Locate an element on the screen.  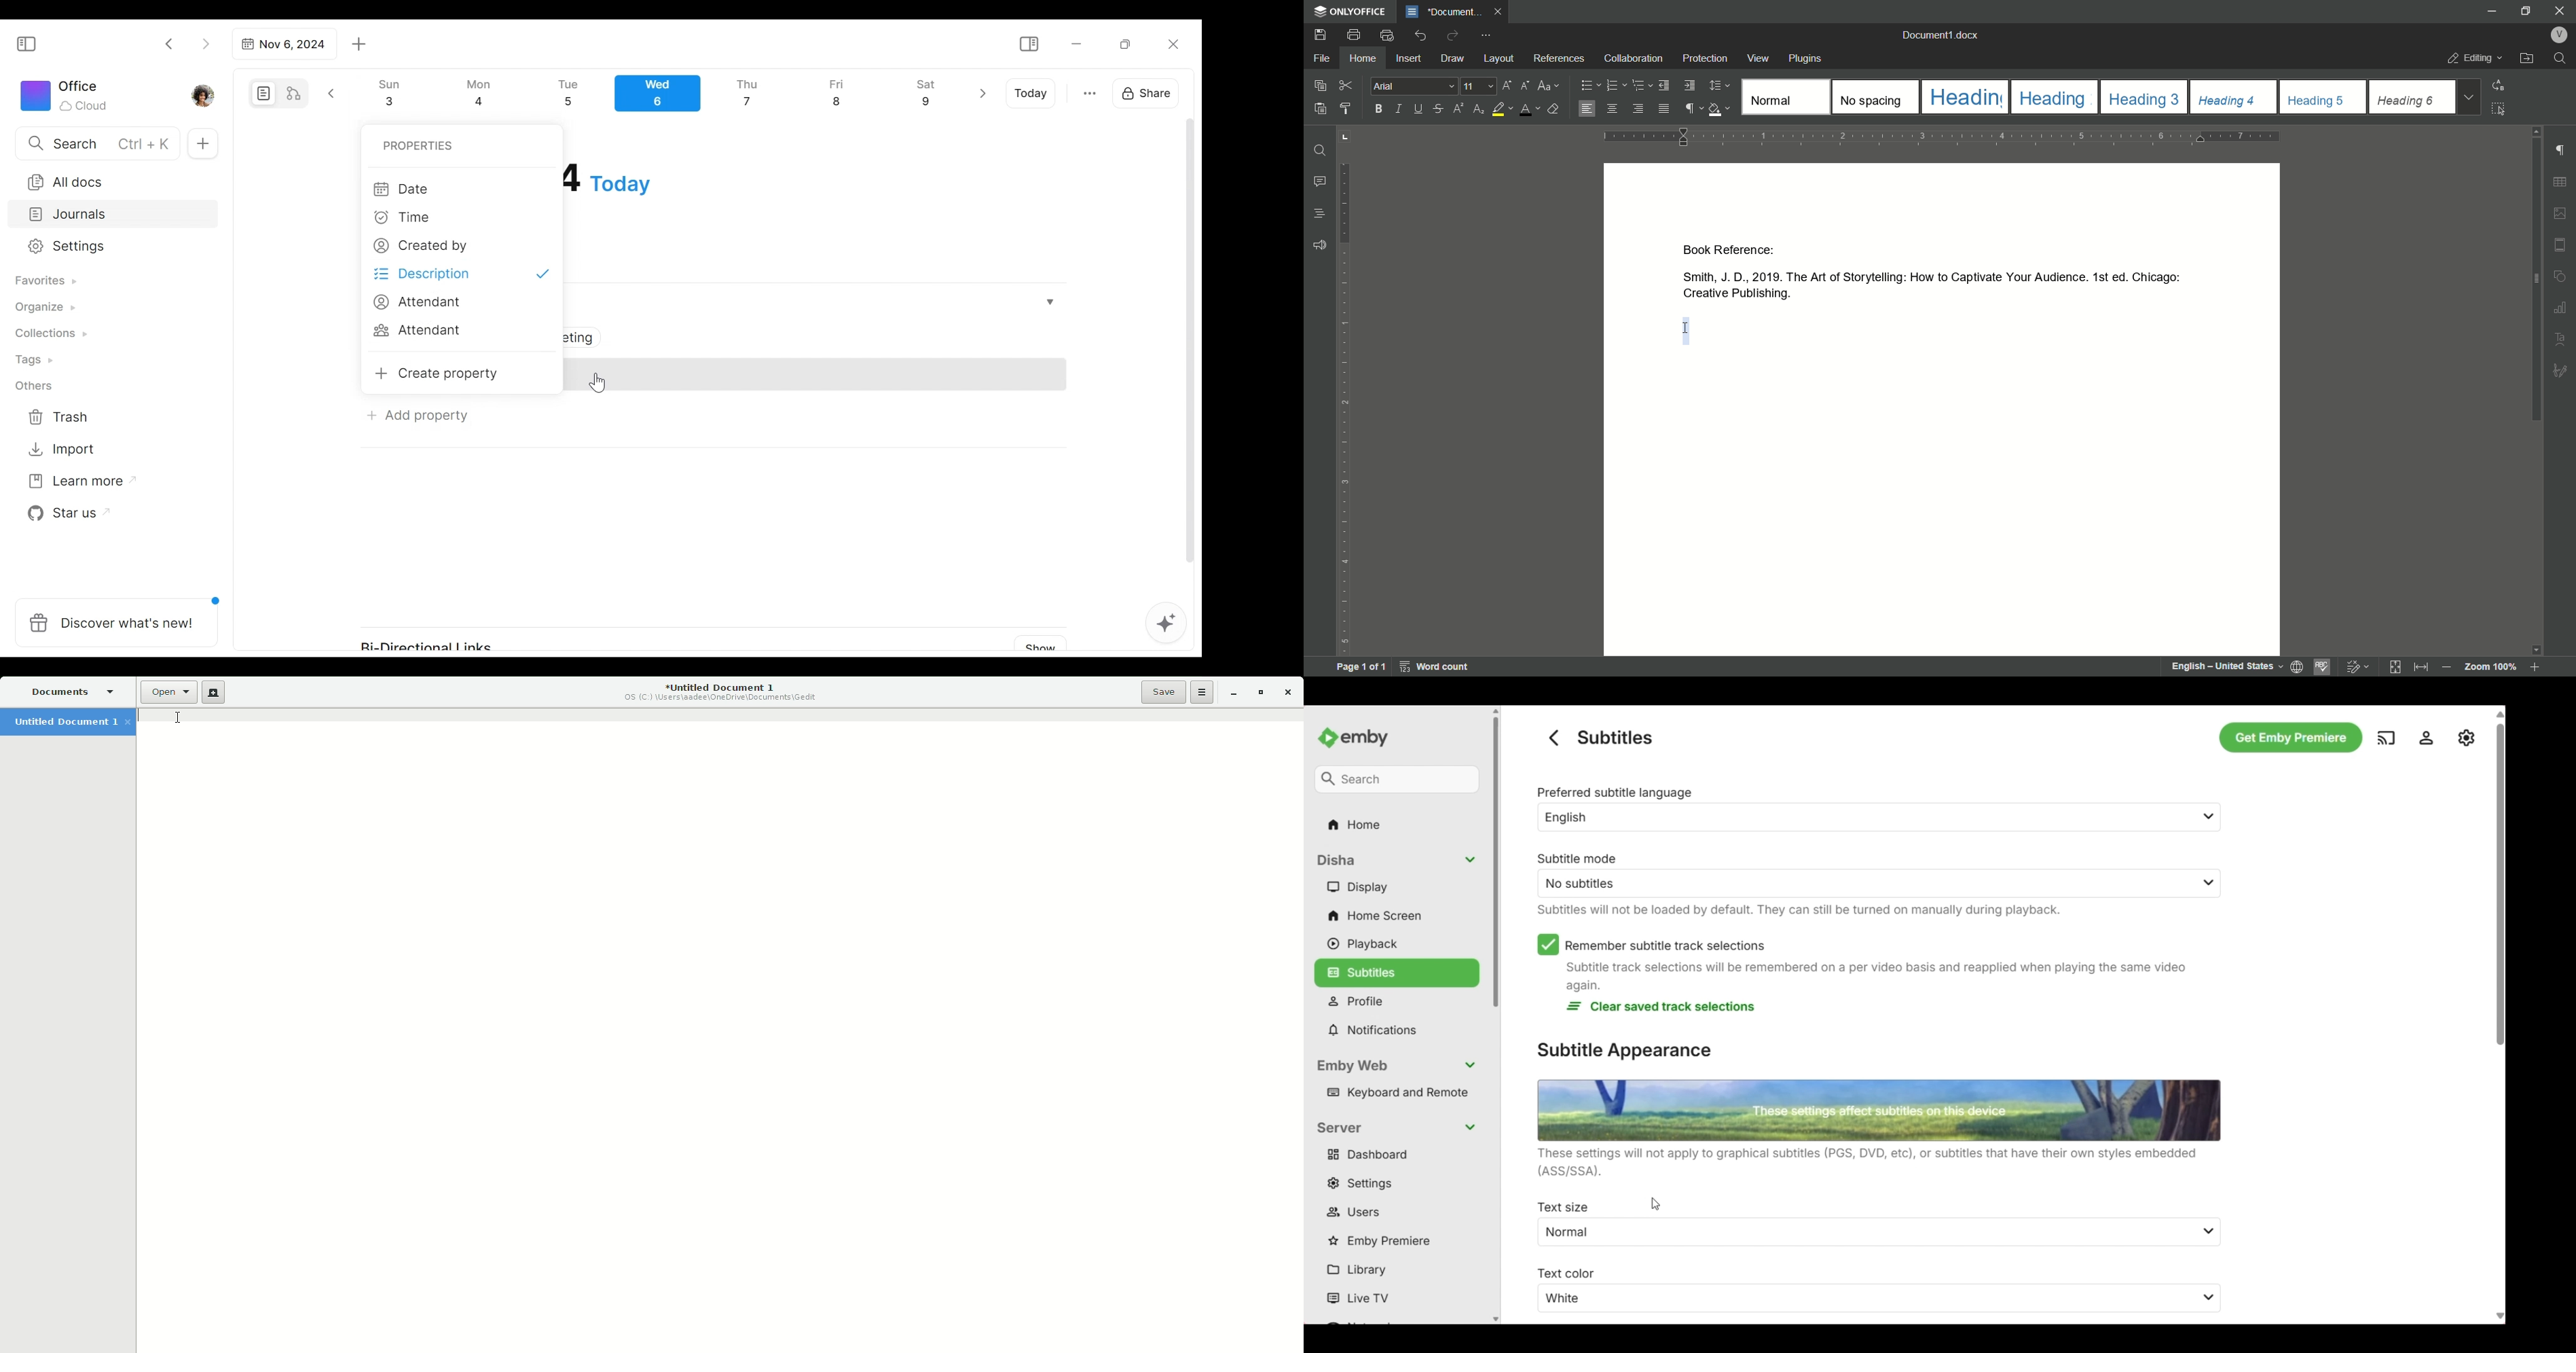
Add new tab is located at coordinates (359, 44).